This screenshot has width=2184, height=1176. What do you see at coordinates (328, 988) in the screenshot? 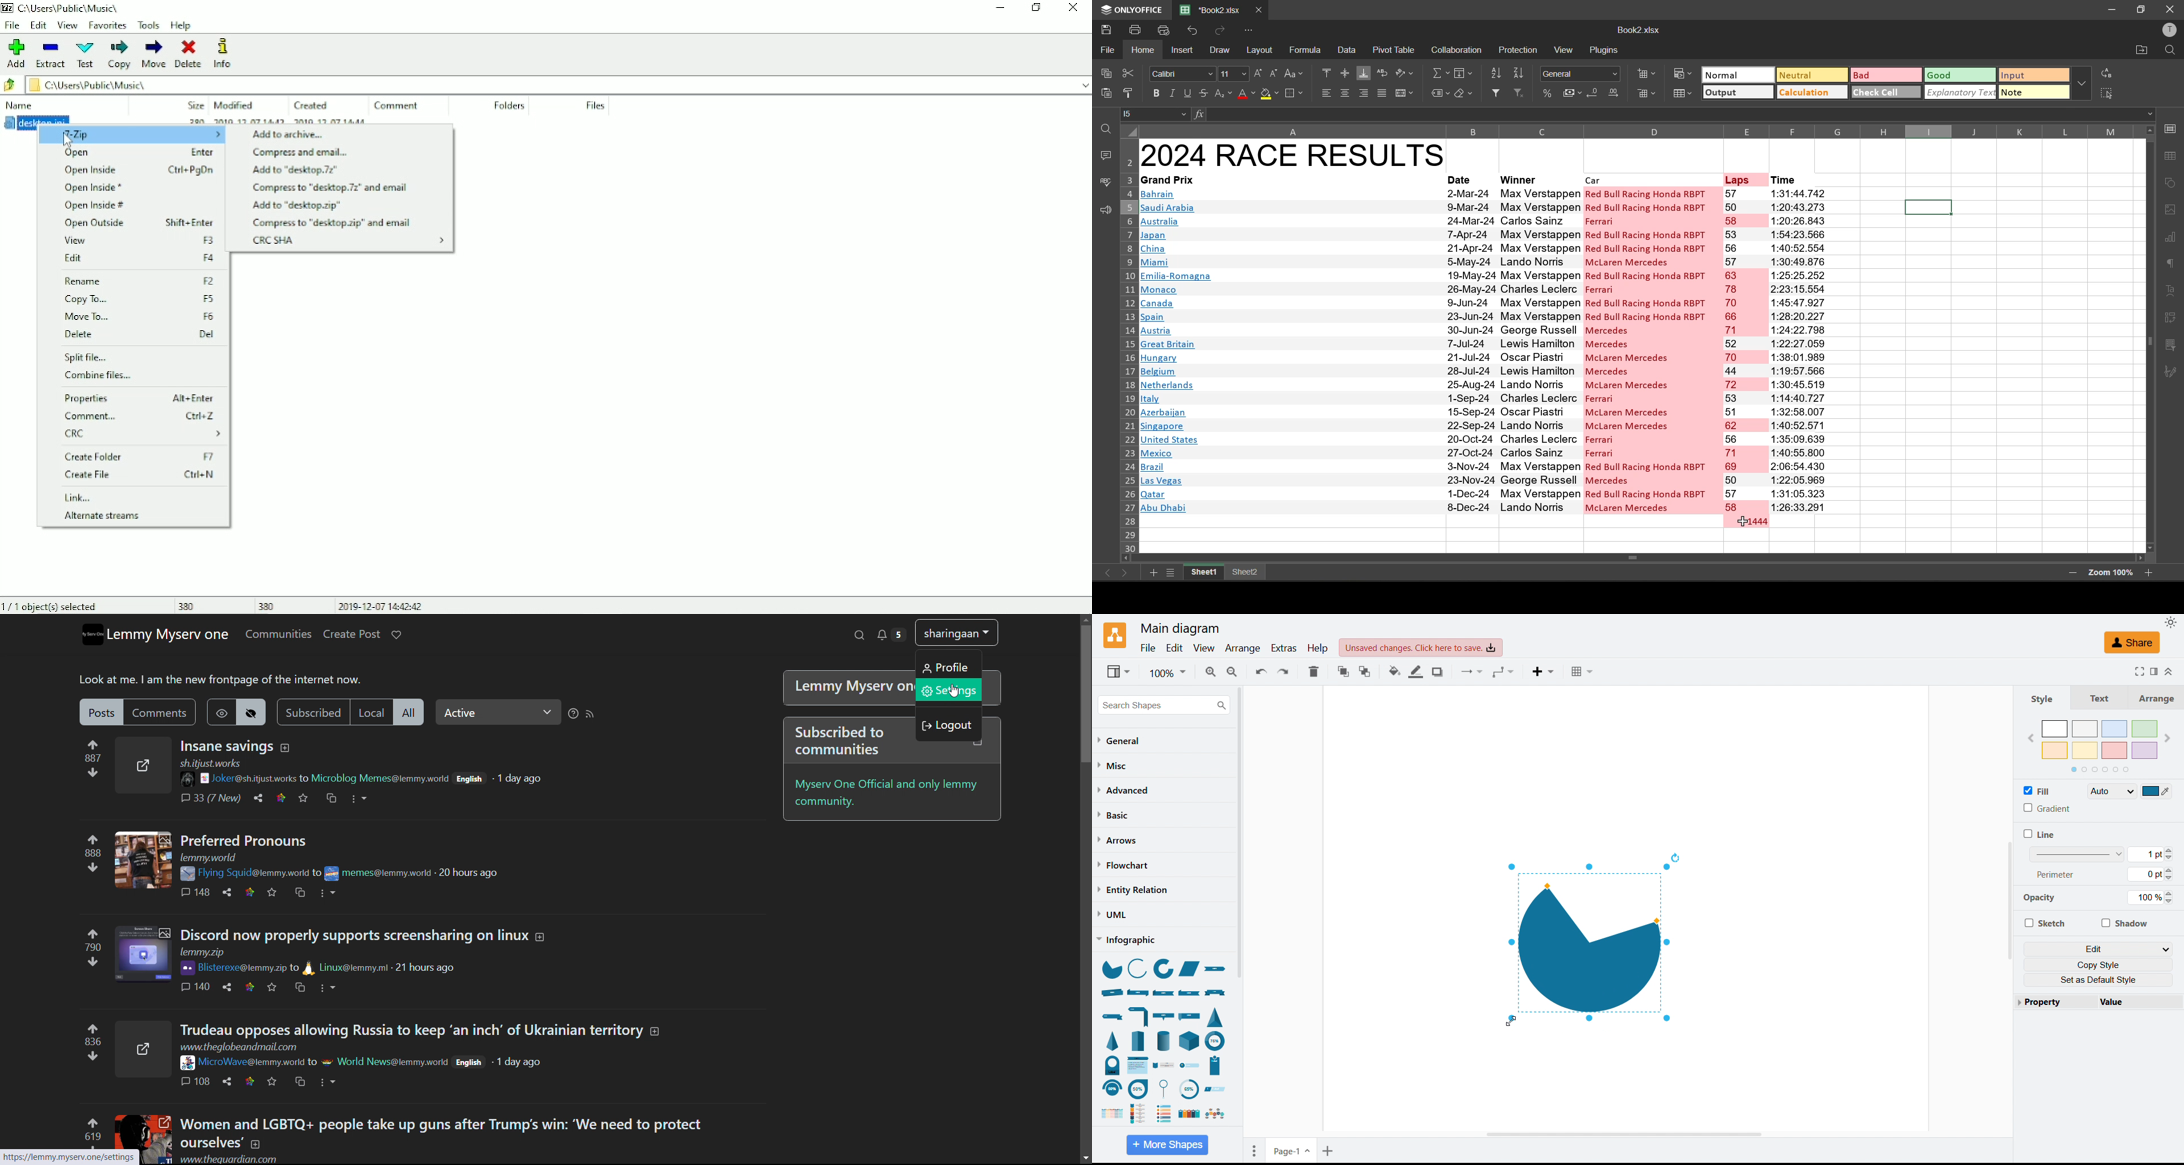
I see `options` at bounding box center [328, 988].